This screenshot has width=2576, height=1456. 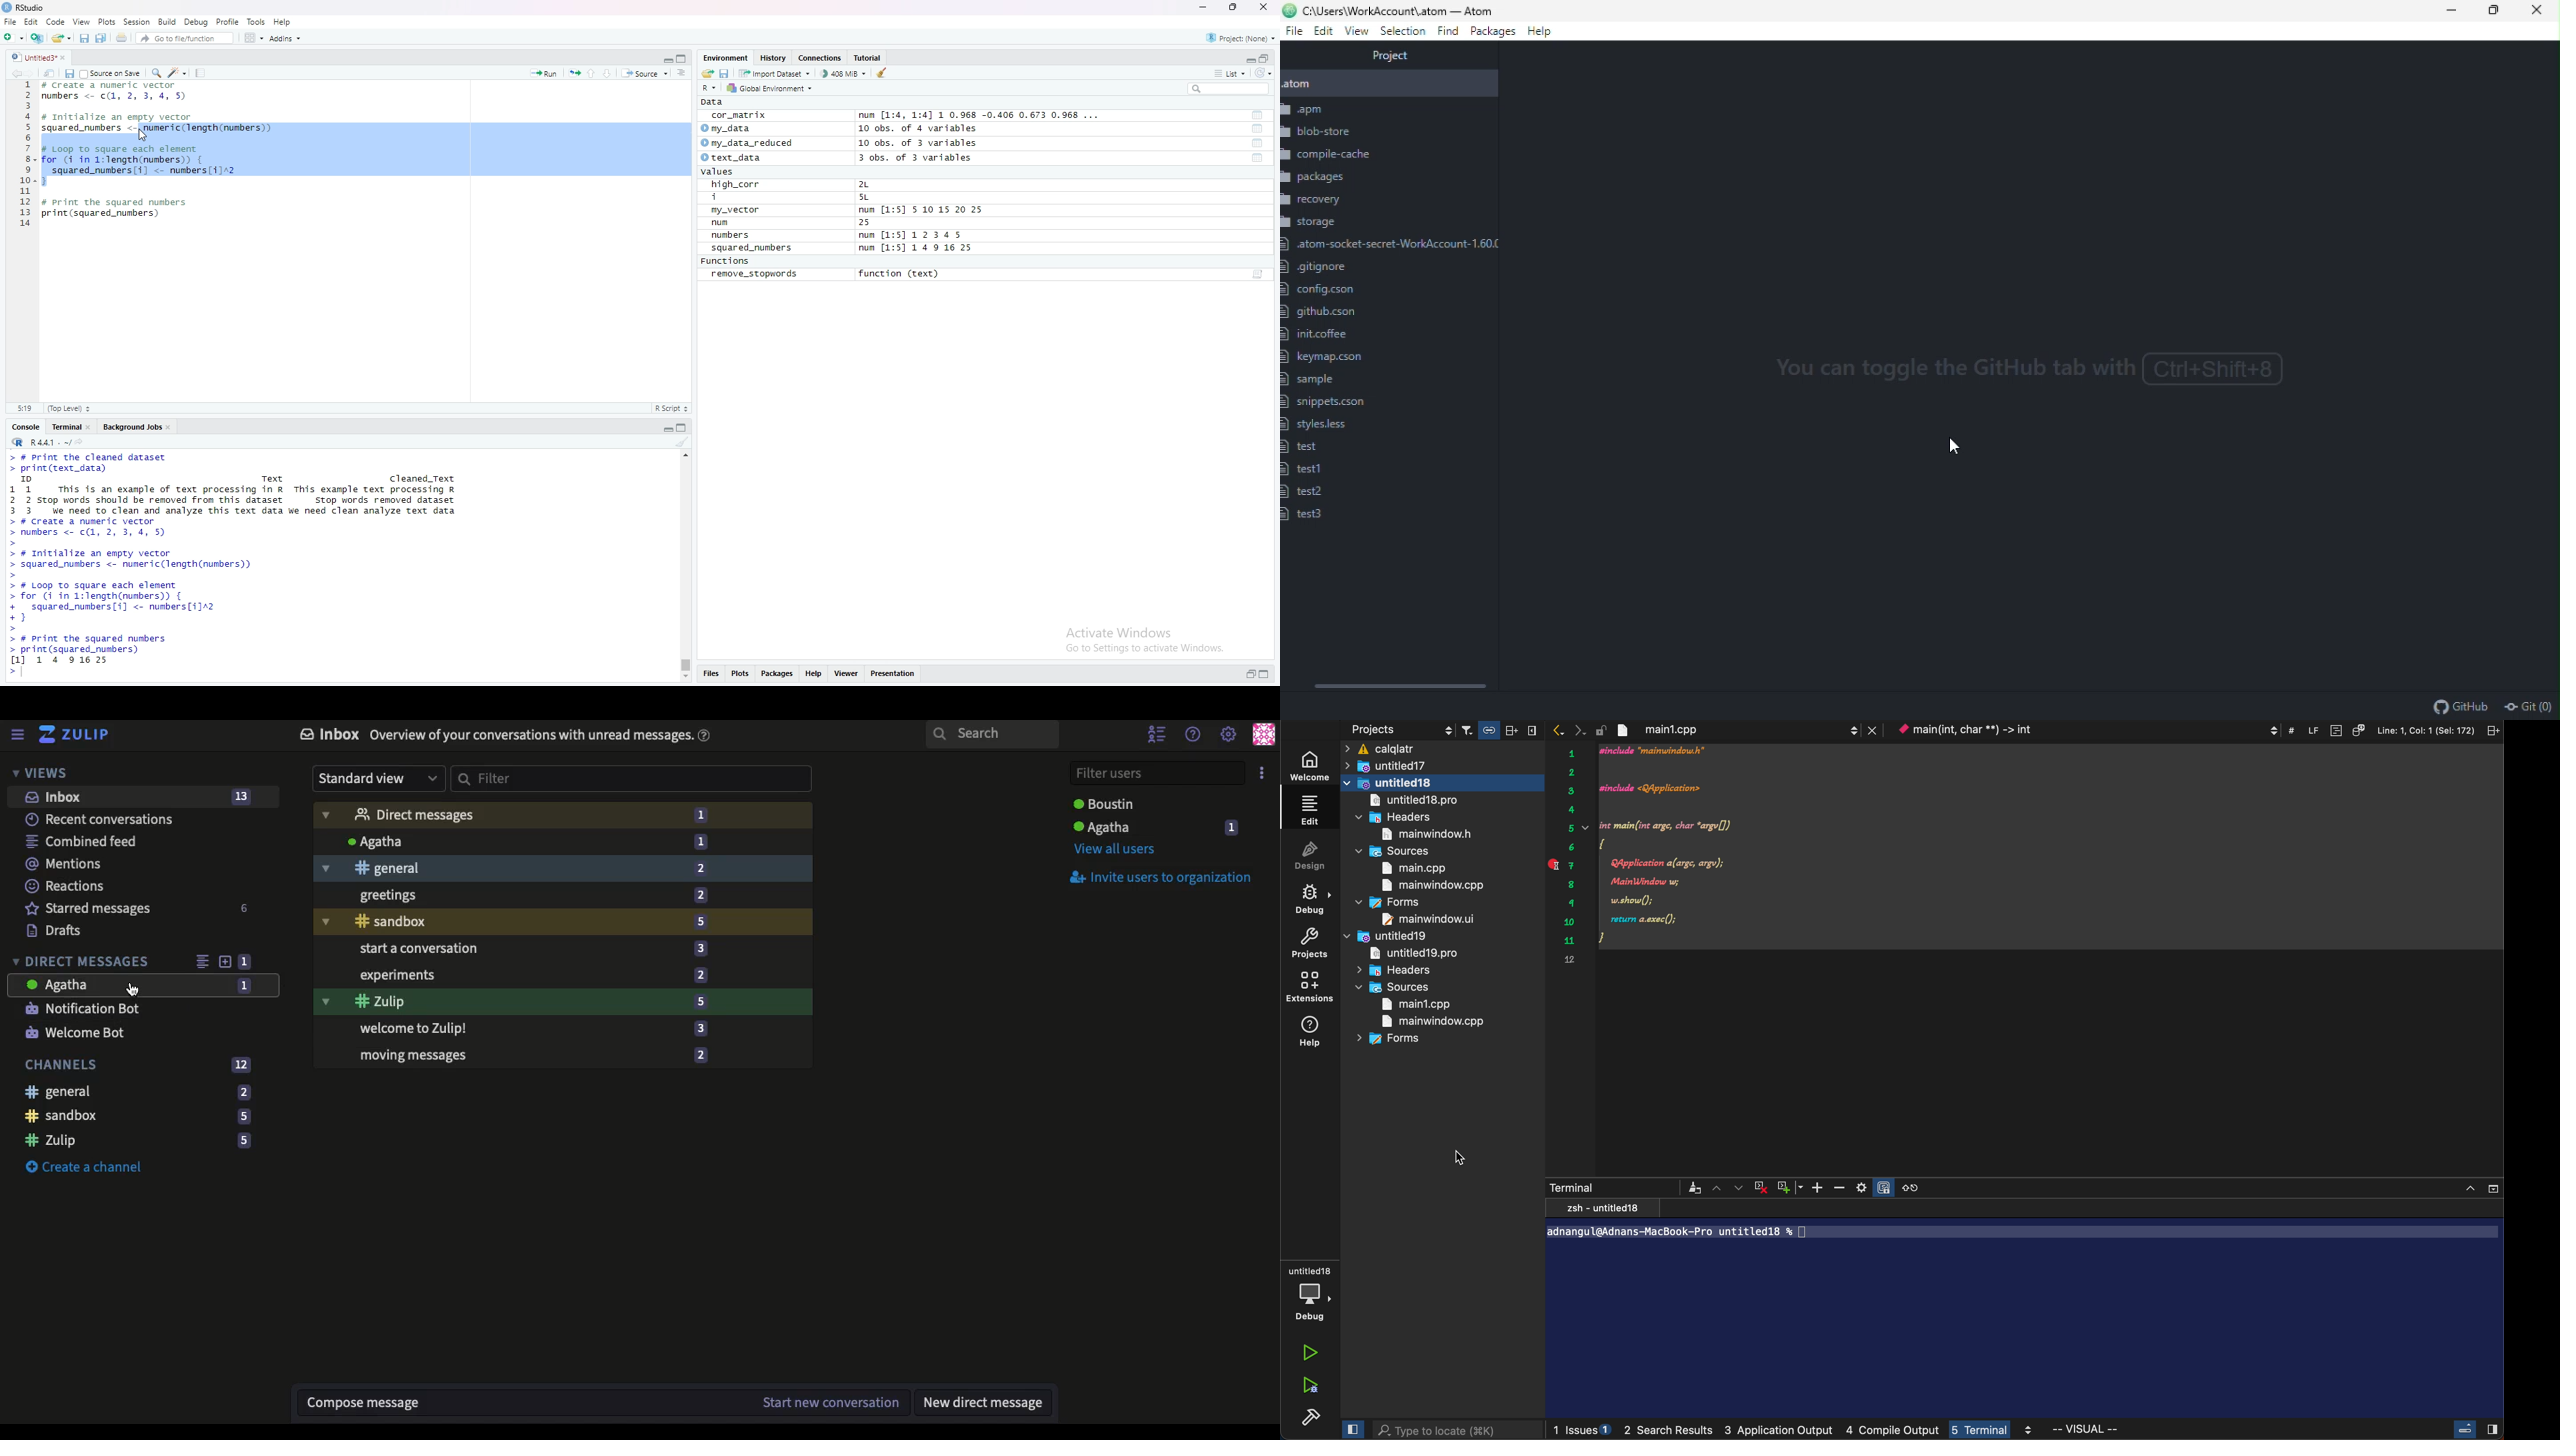 I want to click on file, so click(x=1294, y=31).